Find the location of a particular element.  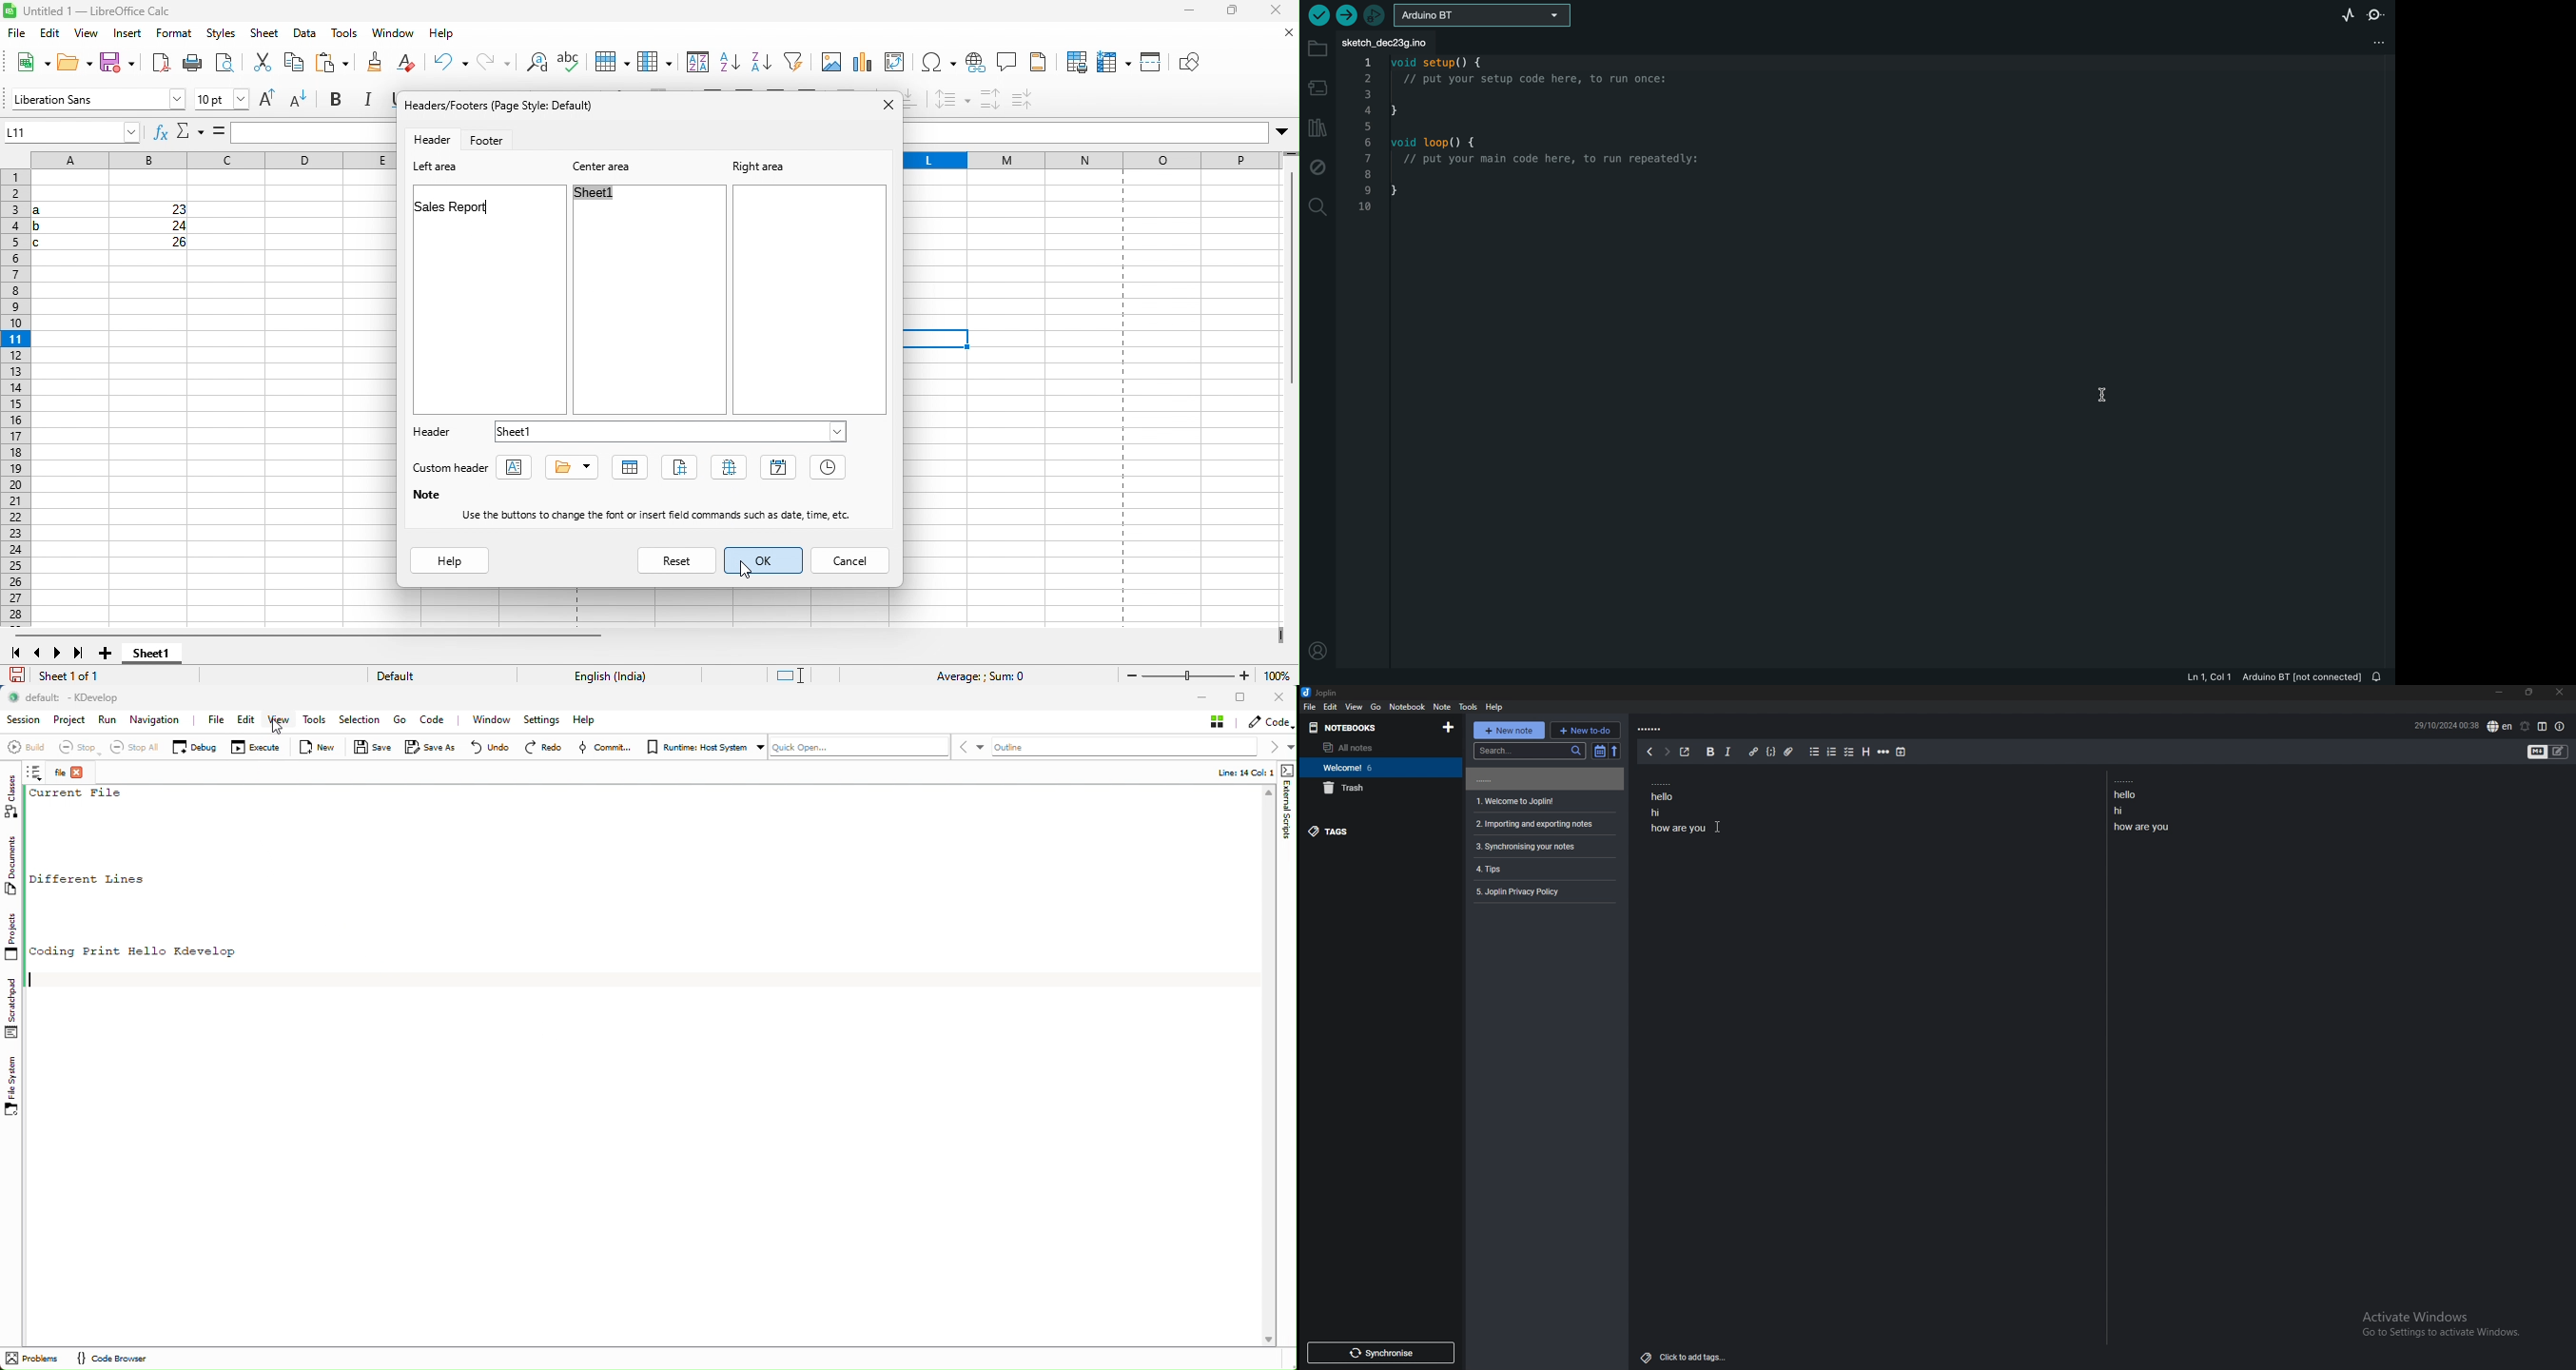

trash is located at coordinates (1381, 788).